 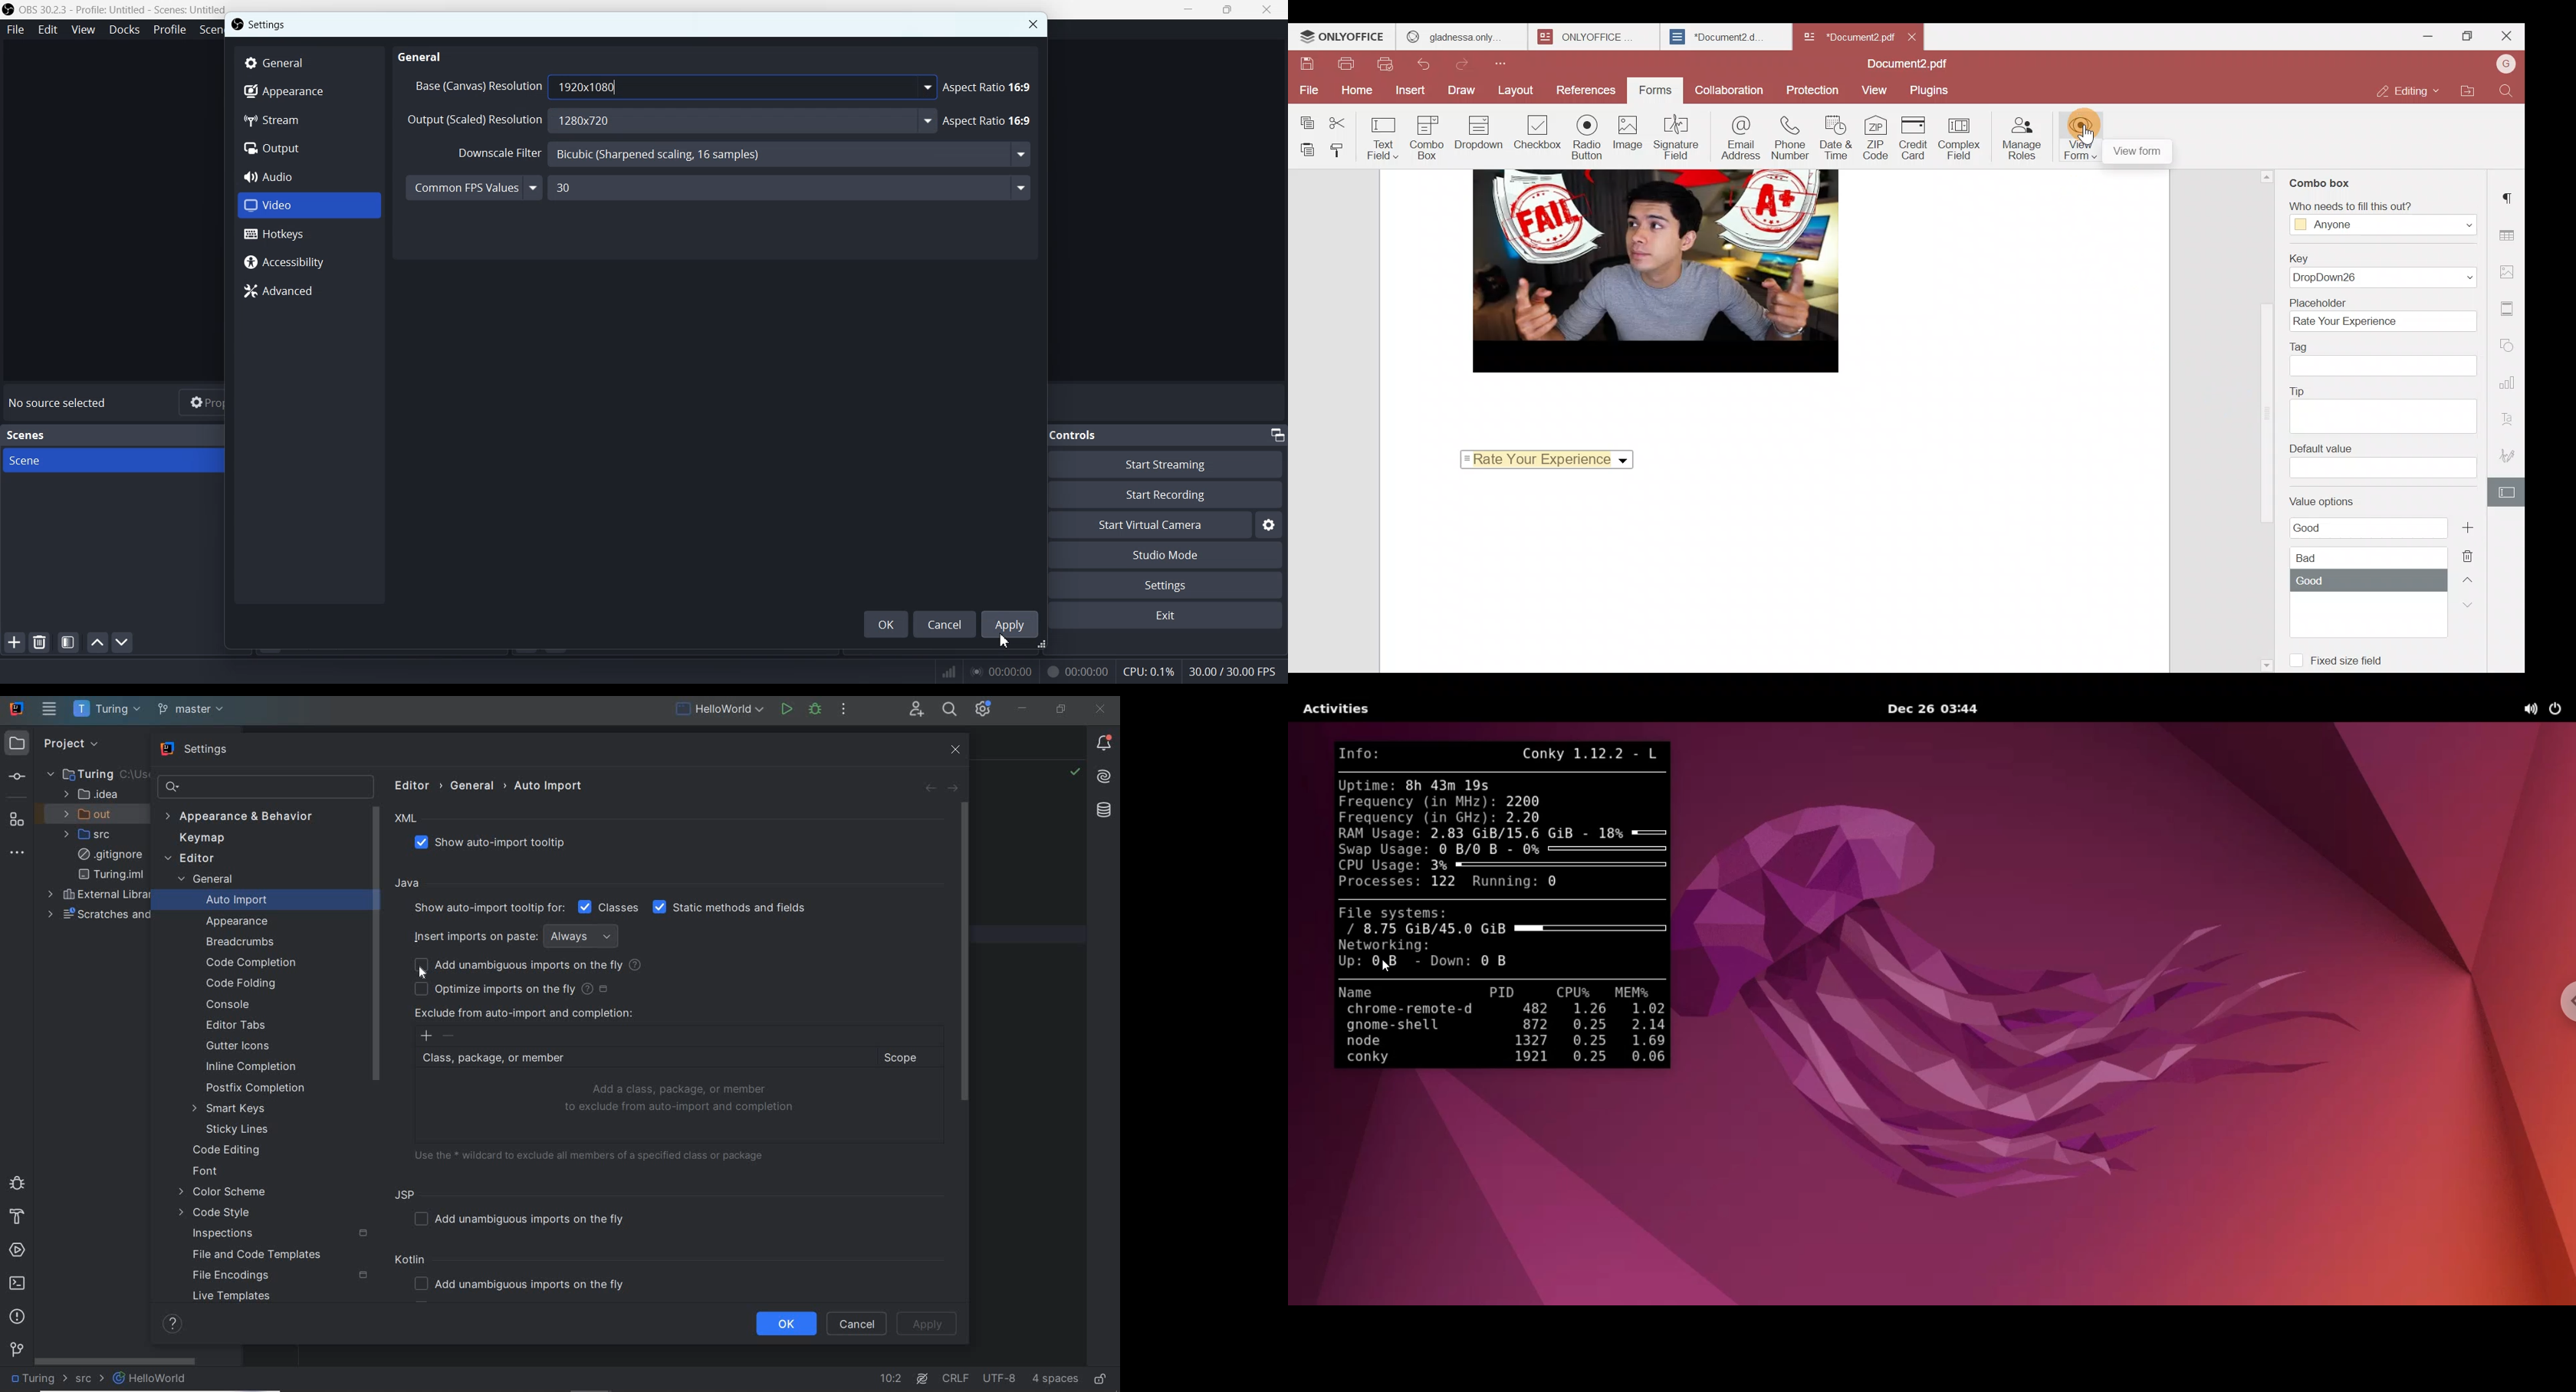 What do you see at coordinates (115, 1359) in the screenshot?
I see `SCROLLBAR` at bounding box center [115, 1359].